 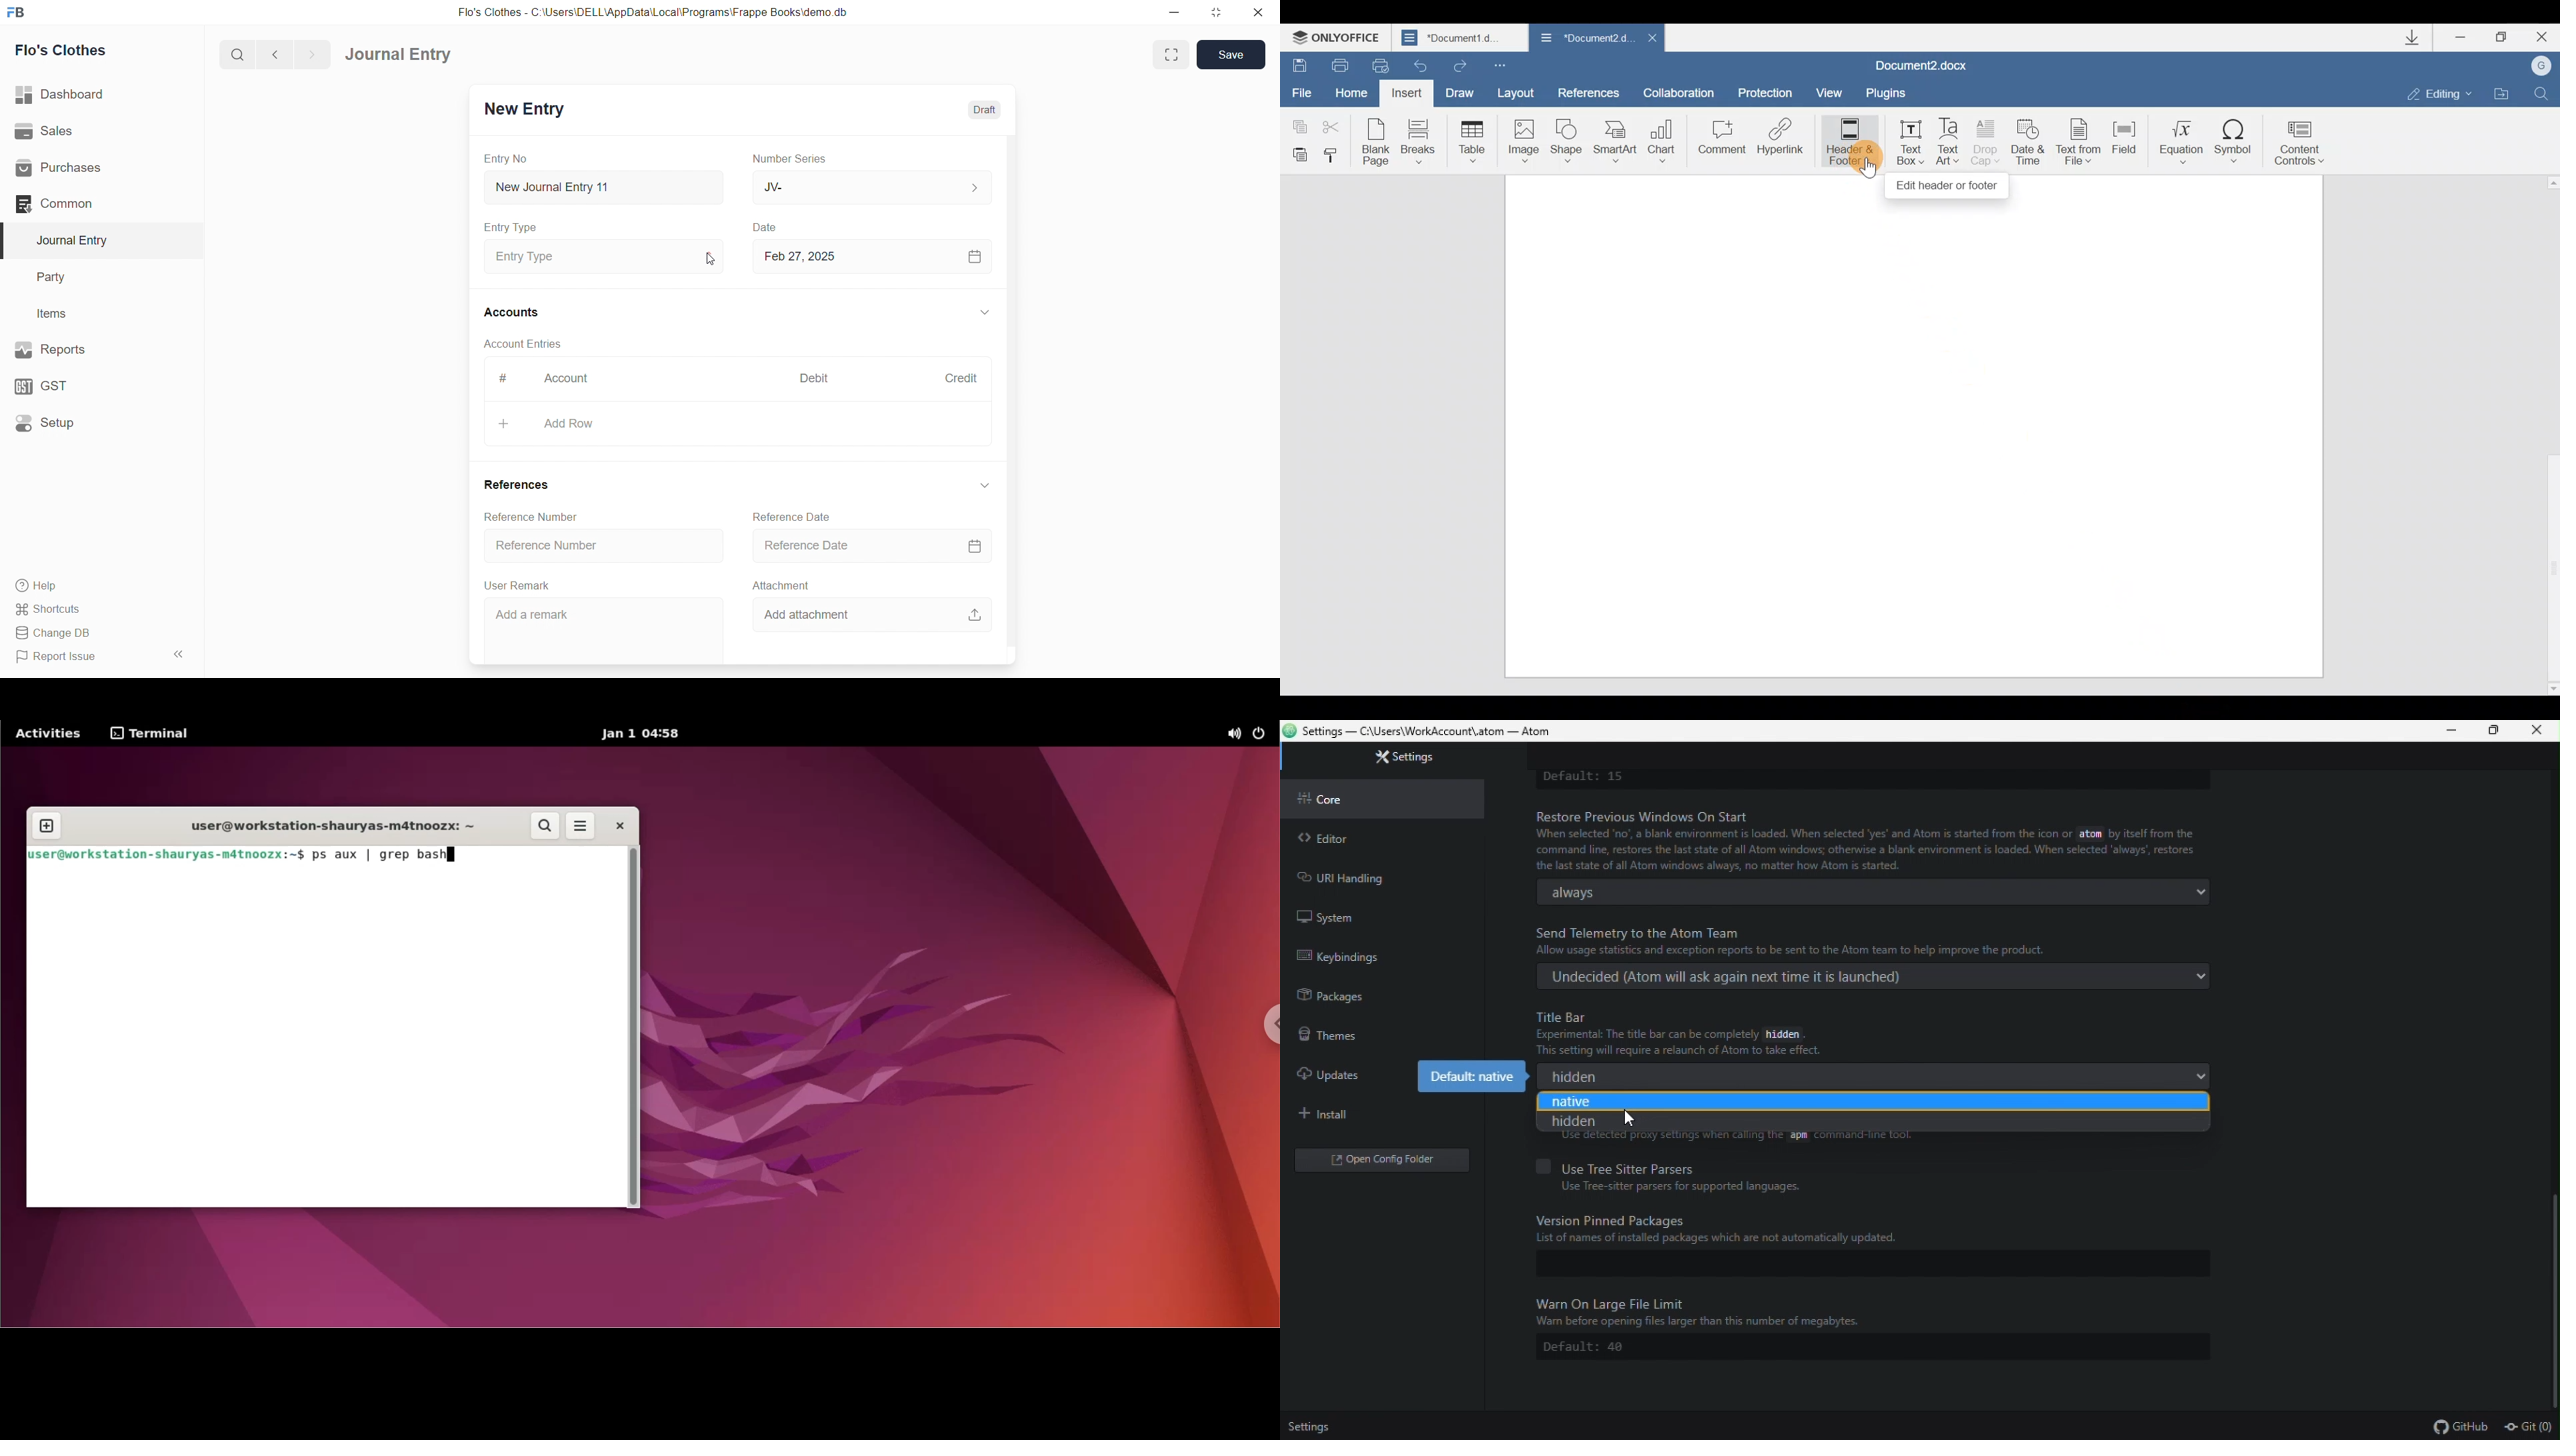 What do you see at coordinates (1865, 850) in the screenshot?
I see `When selected 'no', a blank environment is loaded. When selected 'yes' and Atom is started from the icon or atom by itself from the command line, restores the last state of all Atom windows; otherwise a blank environment is loaded. When selected 'always', restores the last state of all Atom windows always, no matter how Atom is started.` at bounding box center [1865, 850].